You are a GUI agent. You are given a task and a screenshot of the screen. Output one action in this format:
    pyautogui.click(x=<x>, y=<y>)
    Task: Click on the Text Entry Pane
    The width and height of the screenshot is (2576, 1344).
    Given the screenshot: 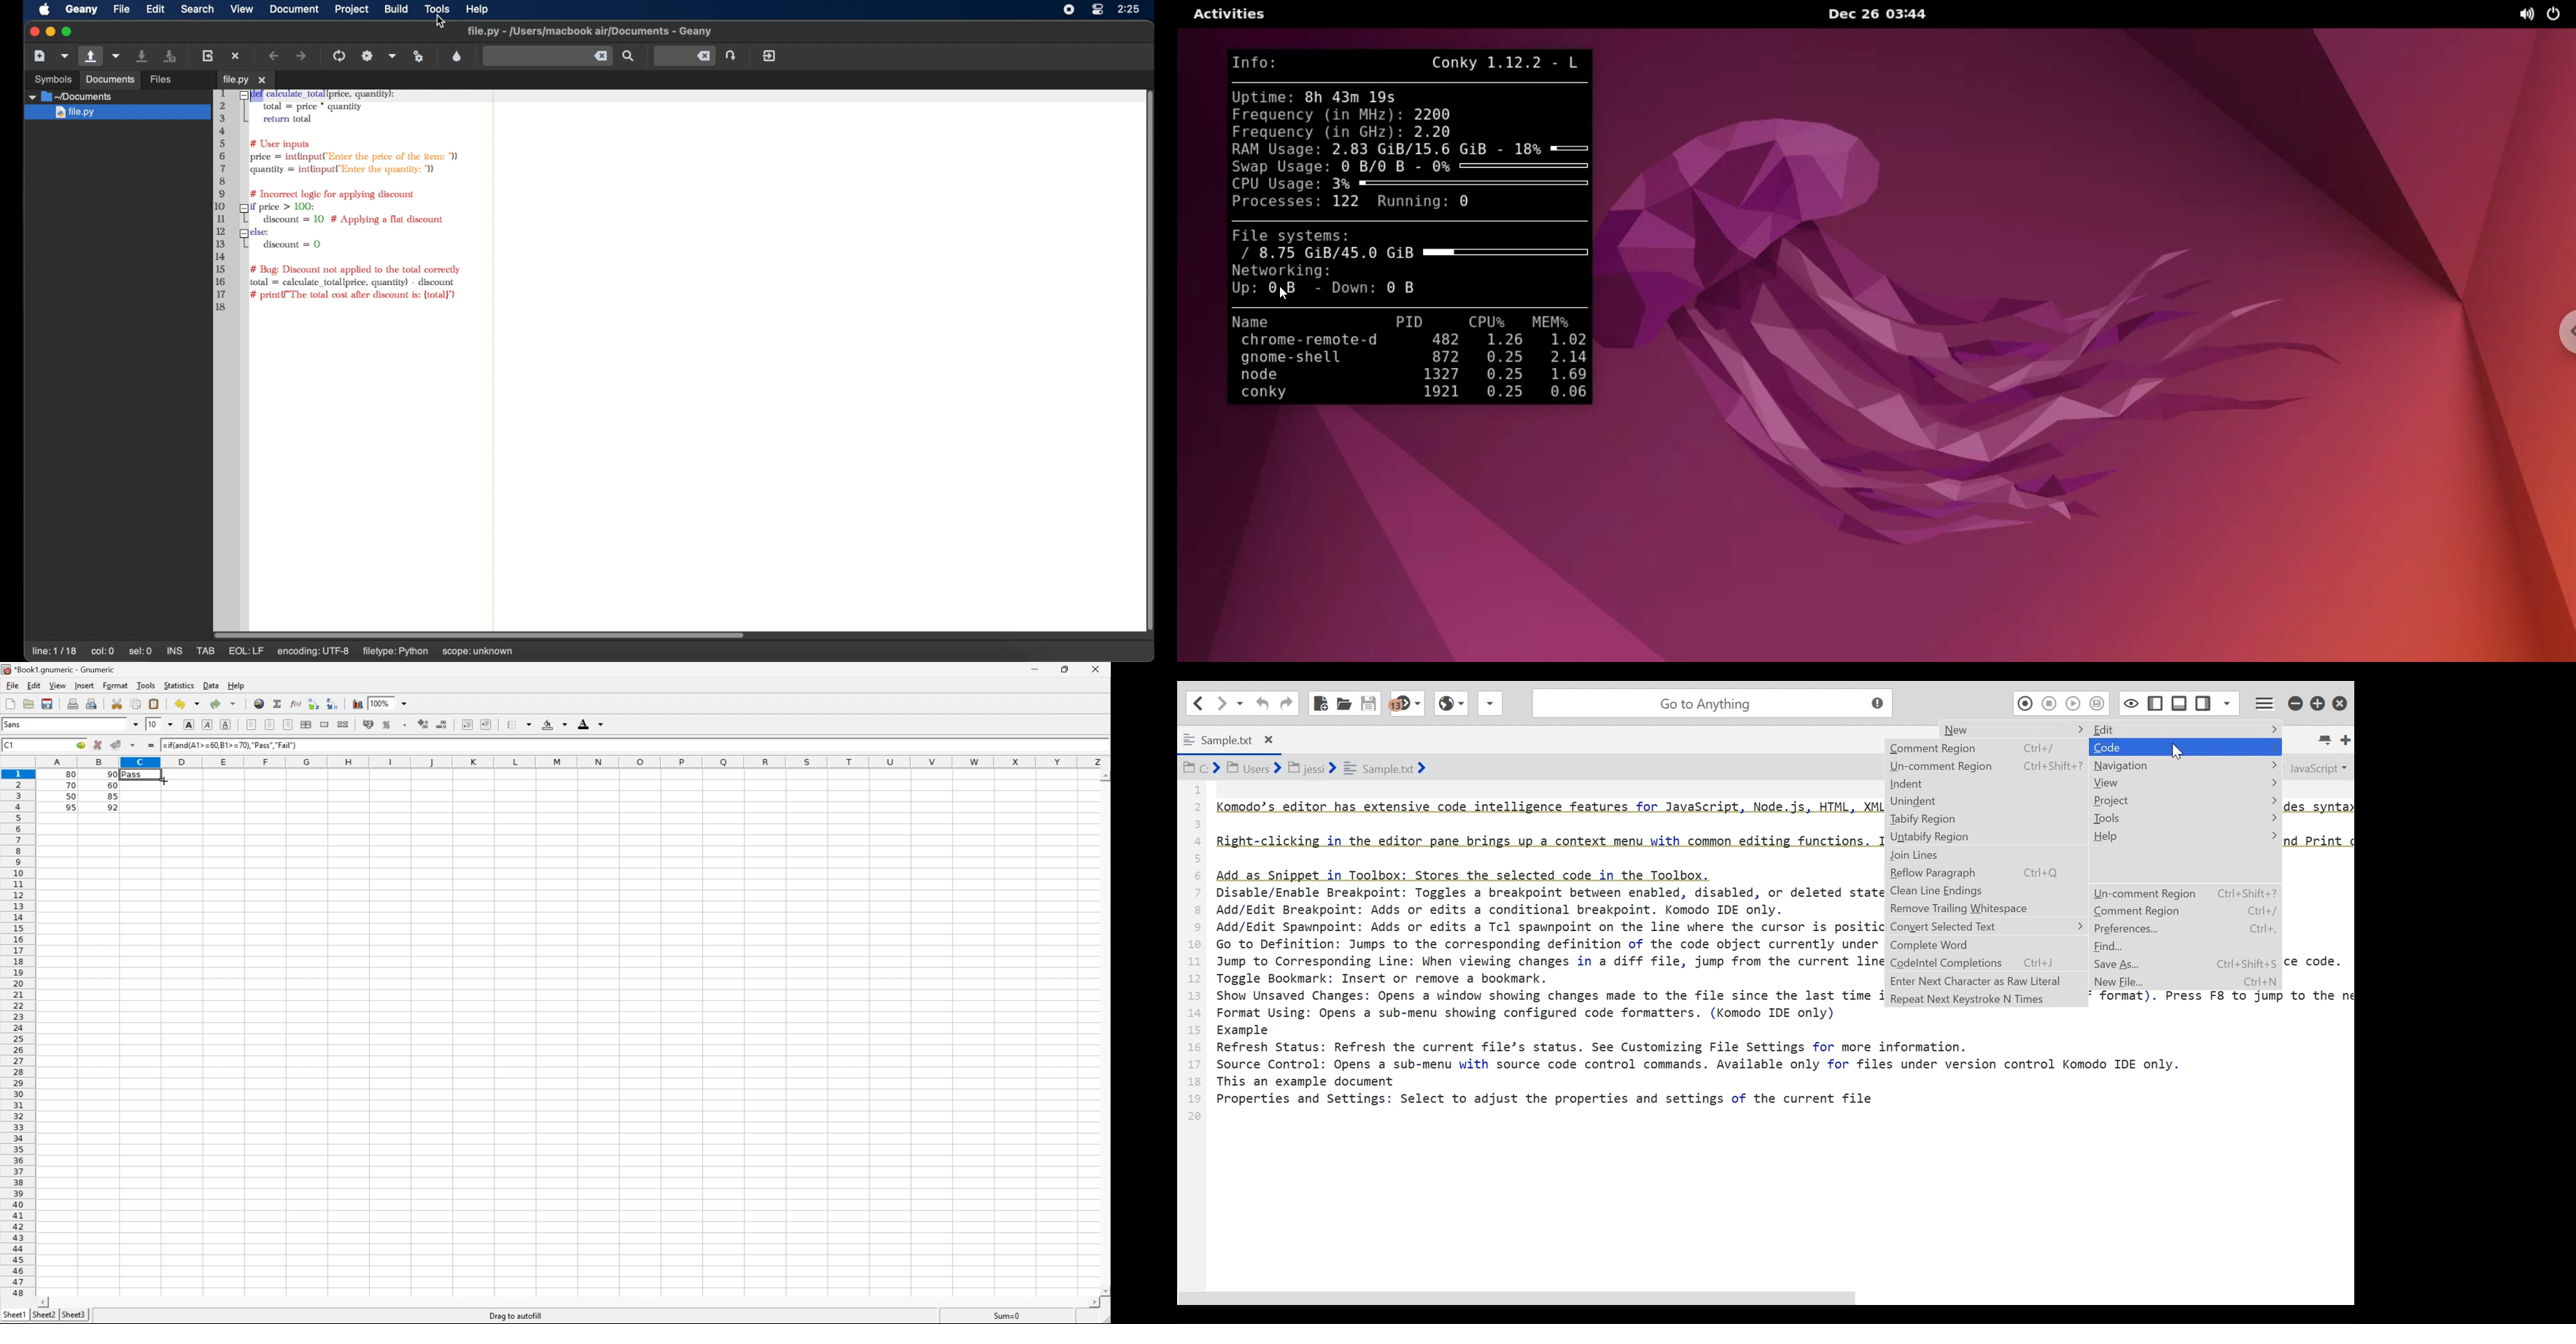 What is the action you would take?
    pyautogui.click(x=1532, y=1029)
    